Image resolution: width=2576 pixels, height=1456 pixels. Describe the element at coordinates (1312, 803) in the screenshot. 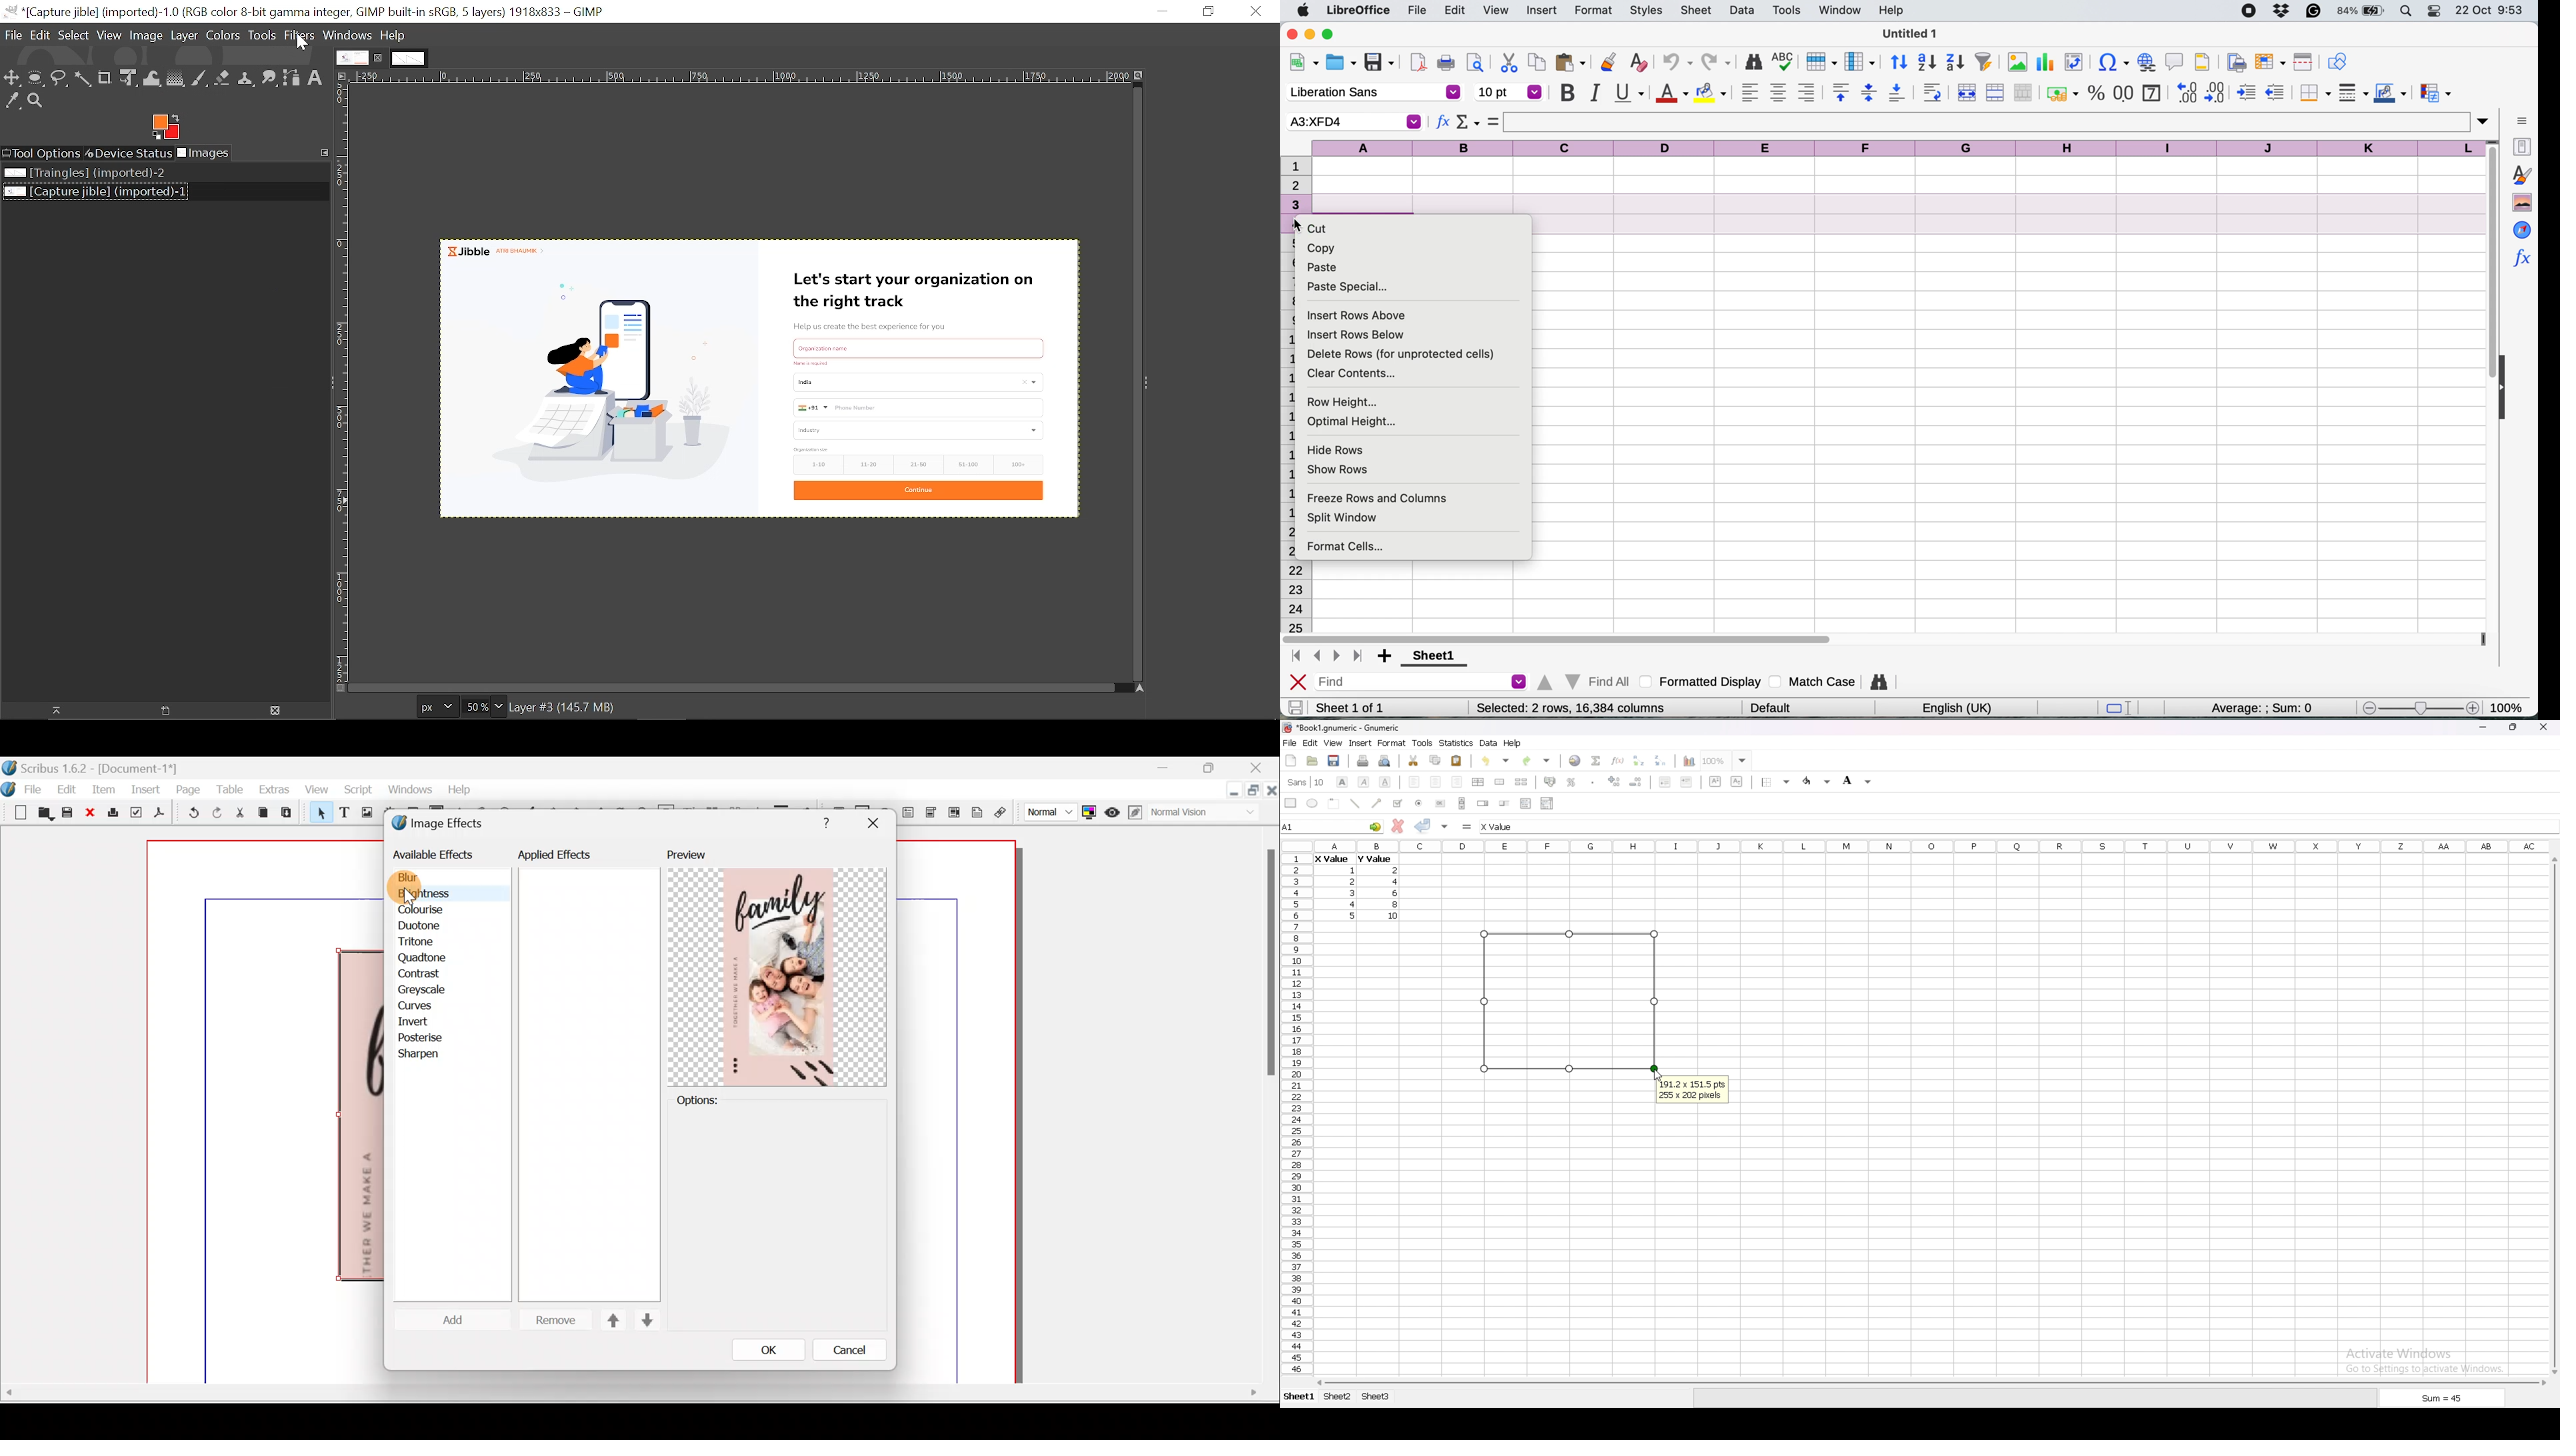

I see `ellipse` at that location.